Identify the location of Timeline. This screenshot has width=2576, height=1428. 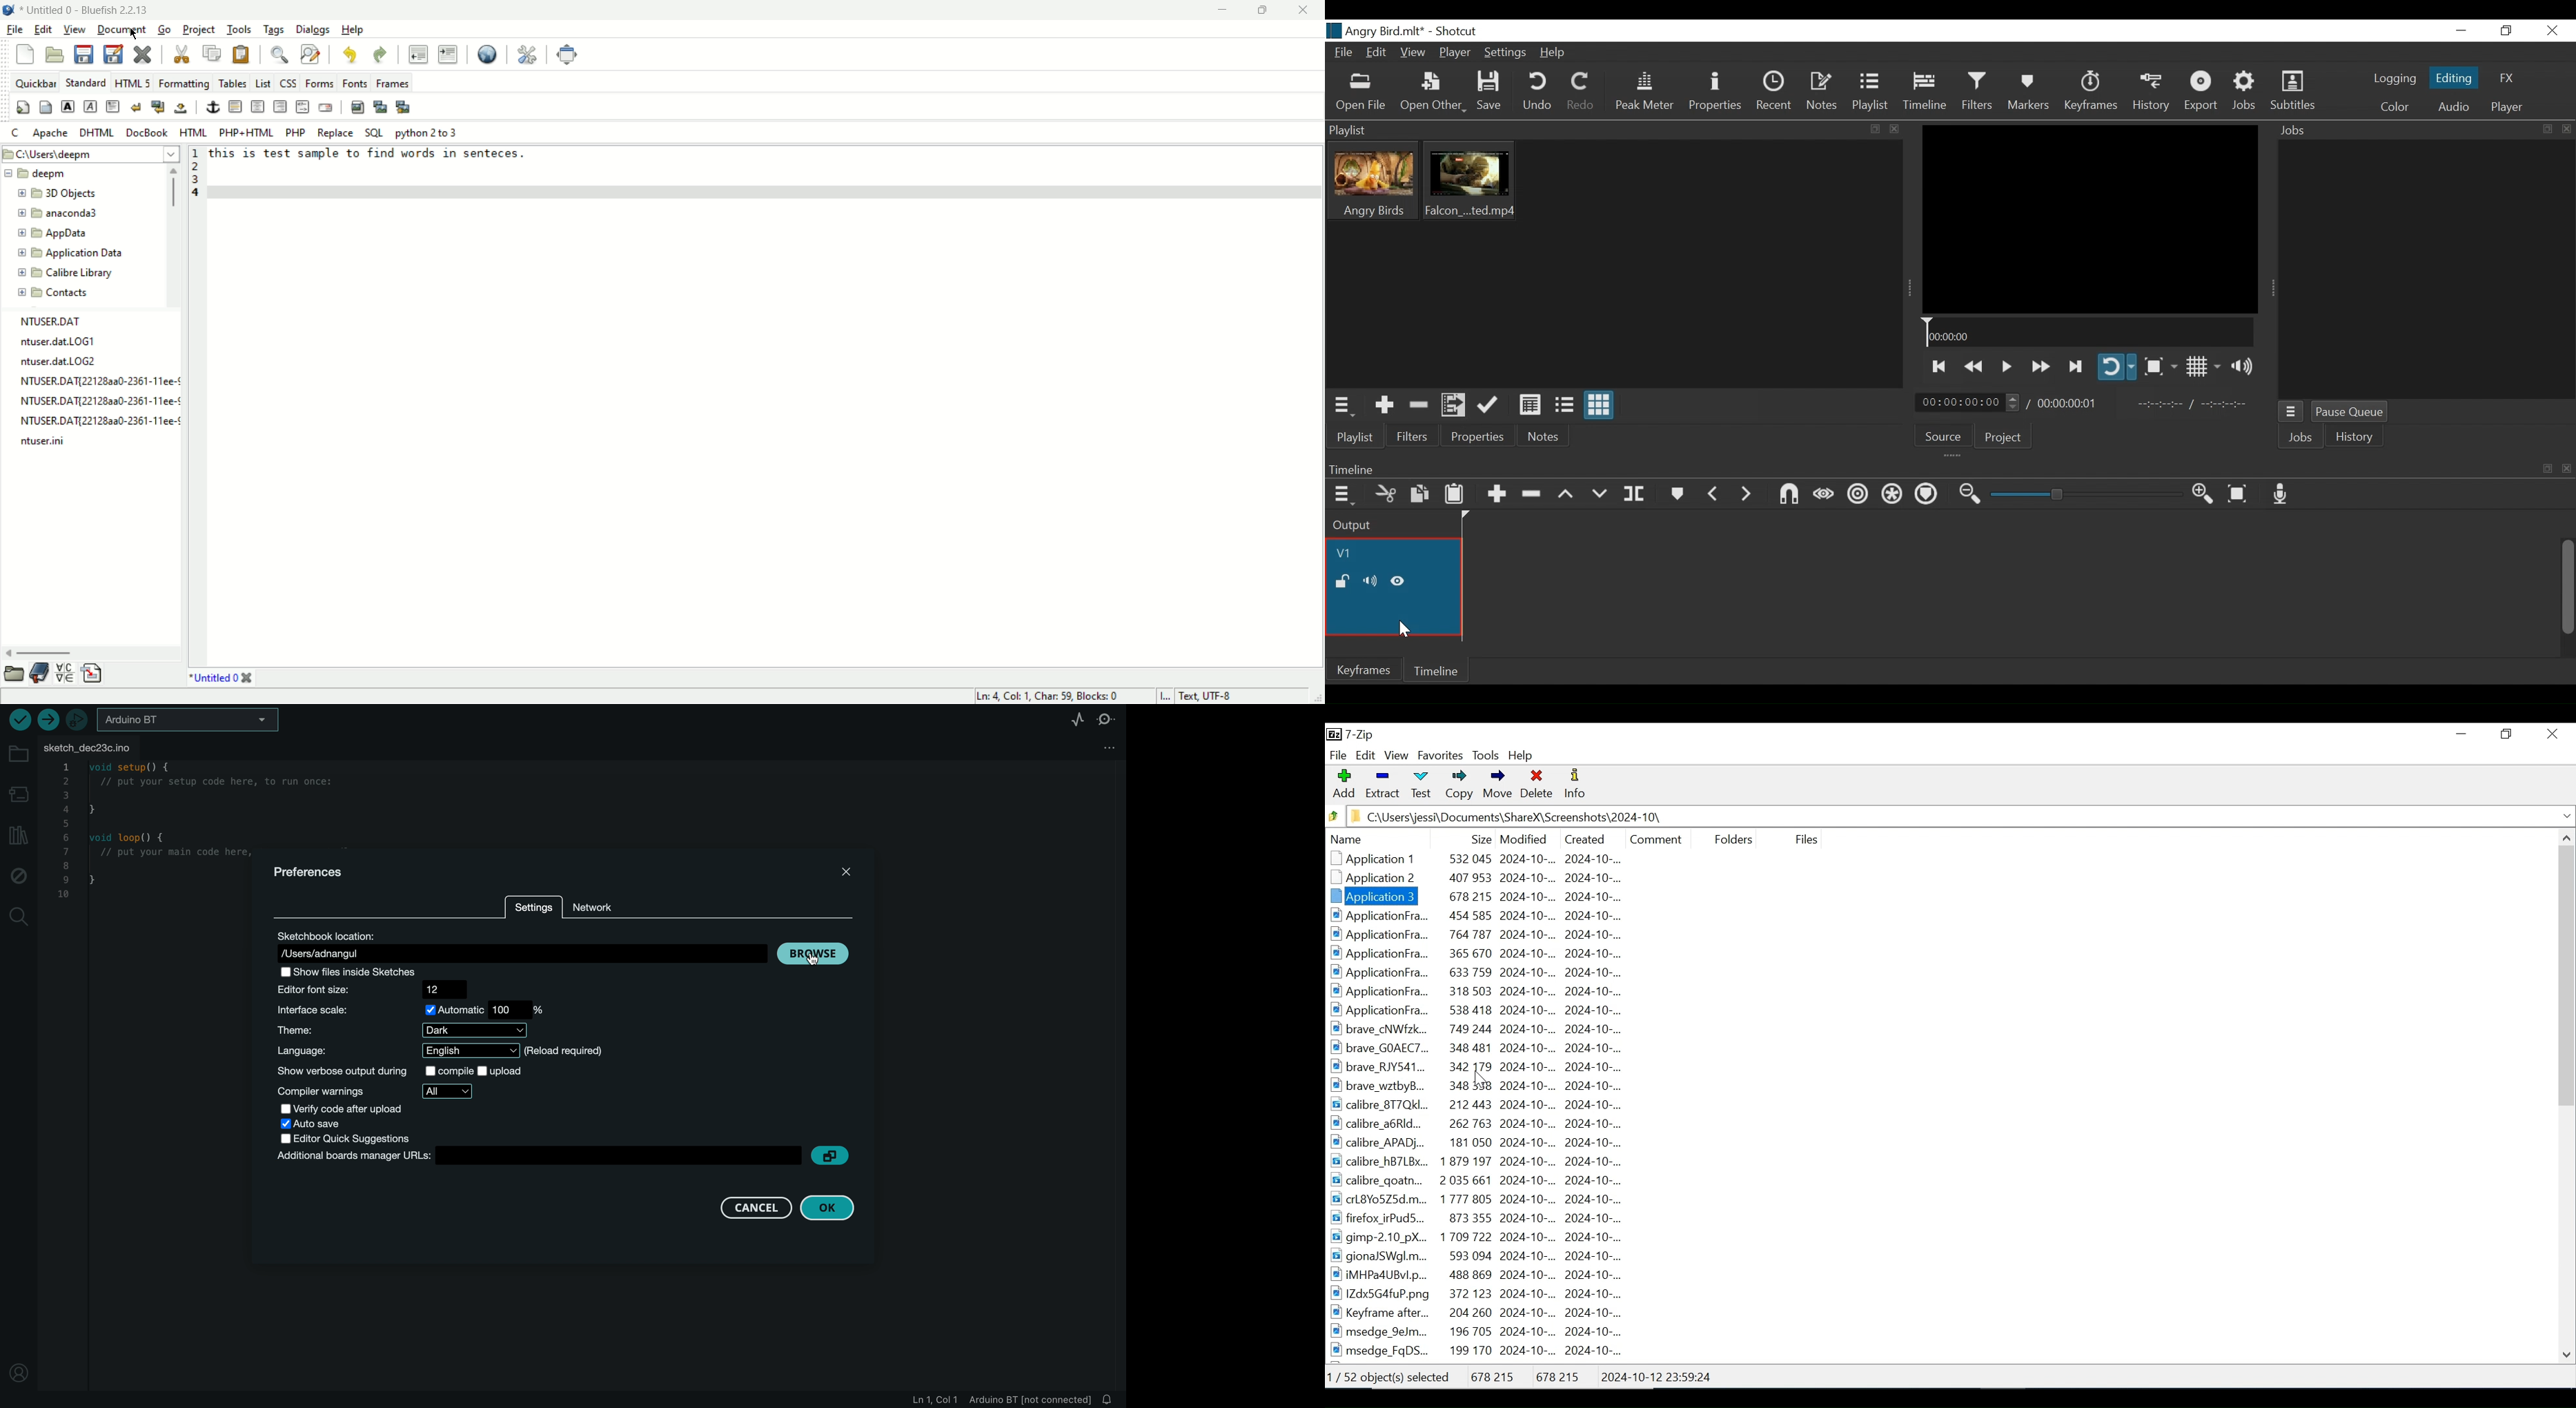
(2088, 331).